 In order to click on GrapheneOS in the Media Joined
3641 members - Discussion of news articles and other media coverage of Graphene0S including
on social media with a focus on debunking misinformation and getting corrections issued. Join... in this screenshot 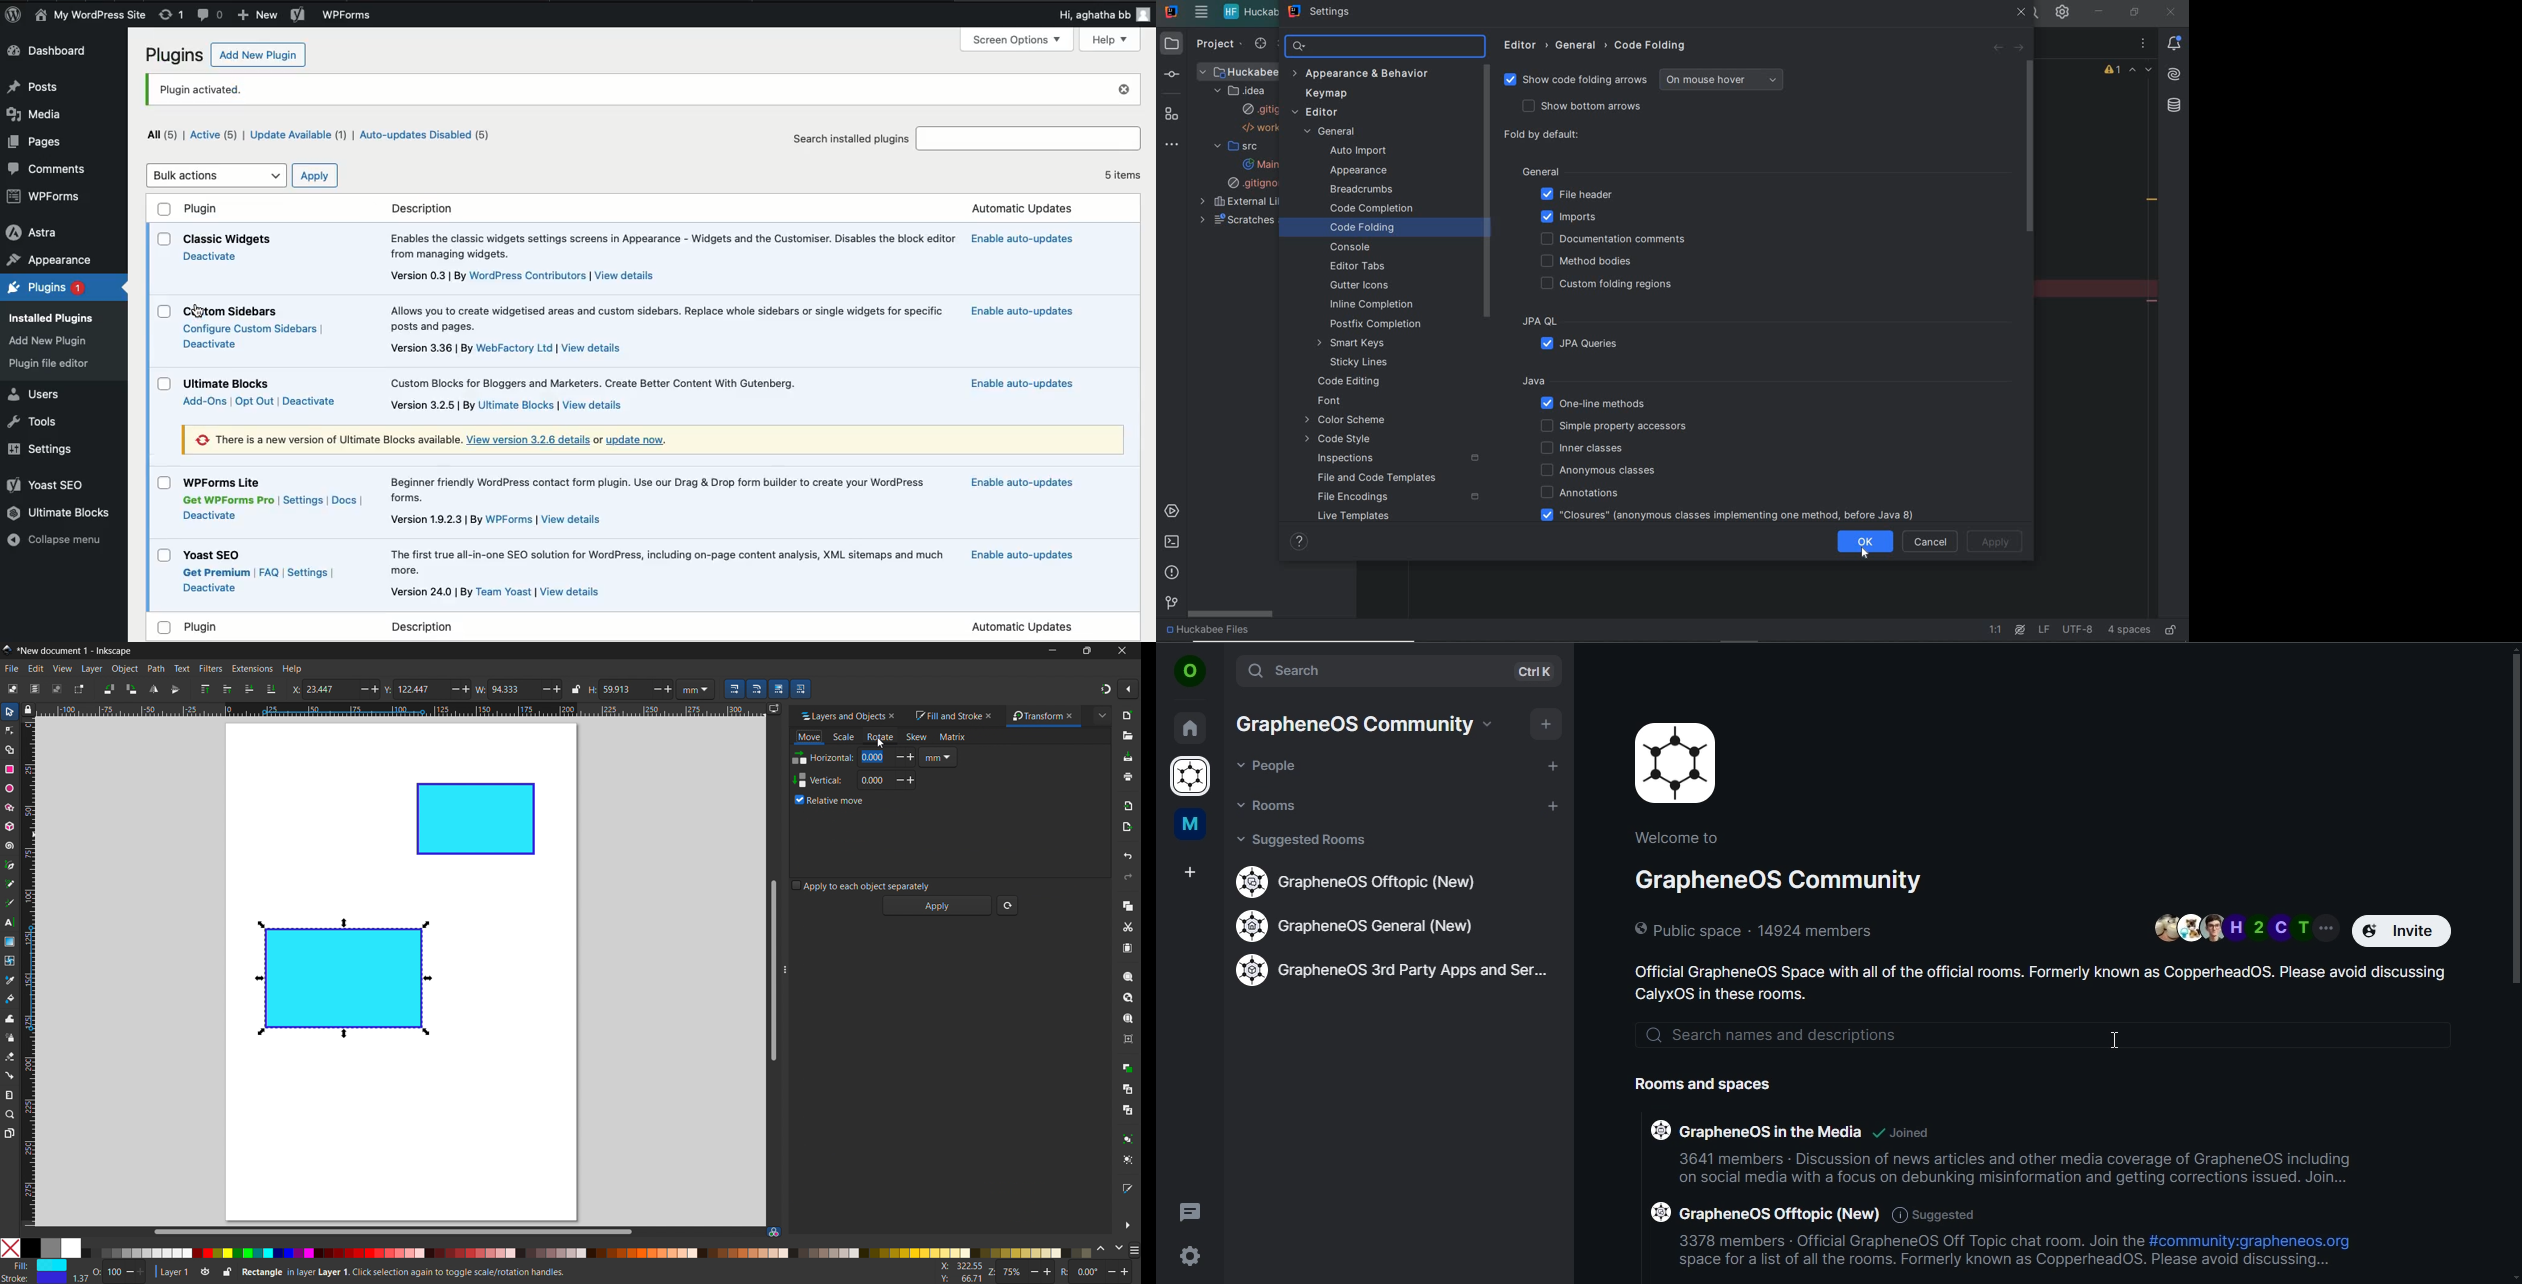, I will do `click(2002, 1148)`.